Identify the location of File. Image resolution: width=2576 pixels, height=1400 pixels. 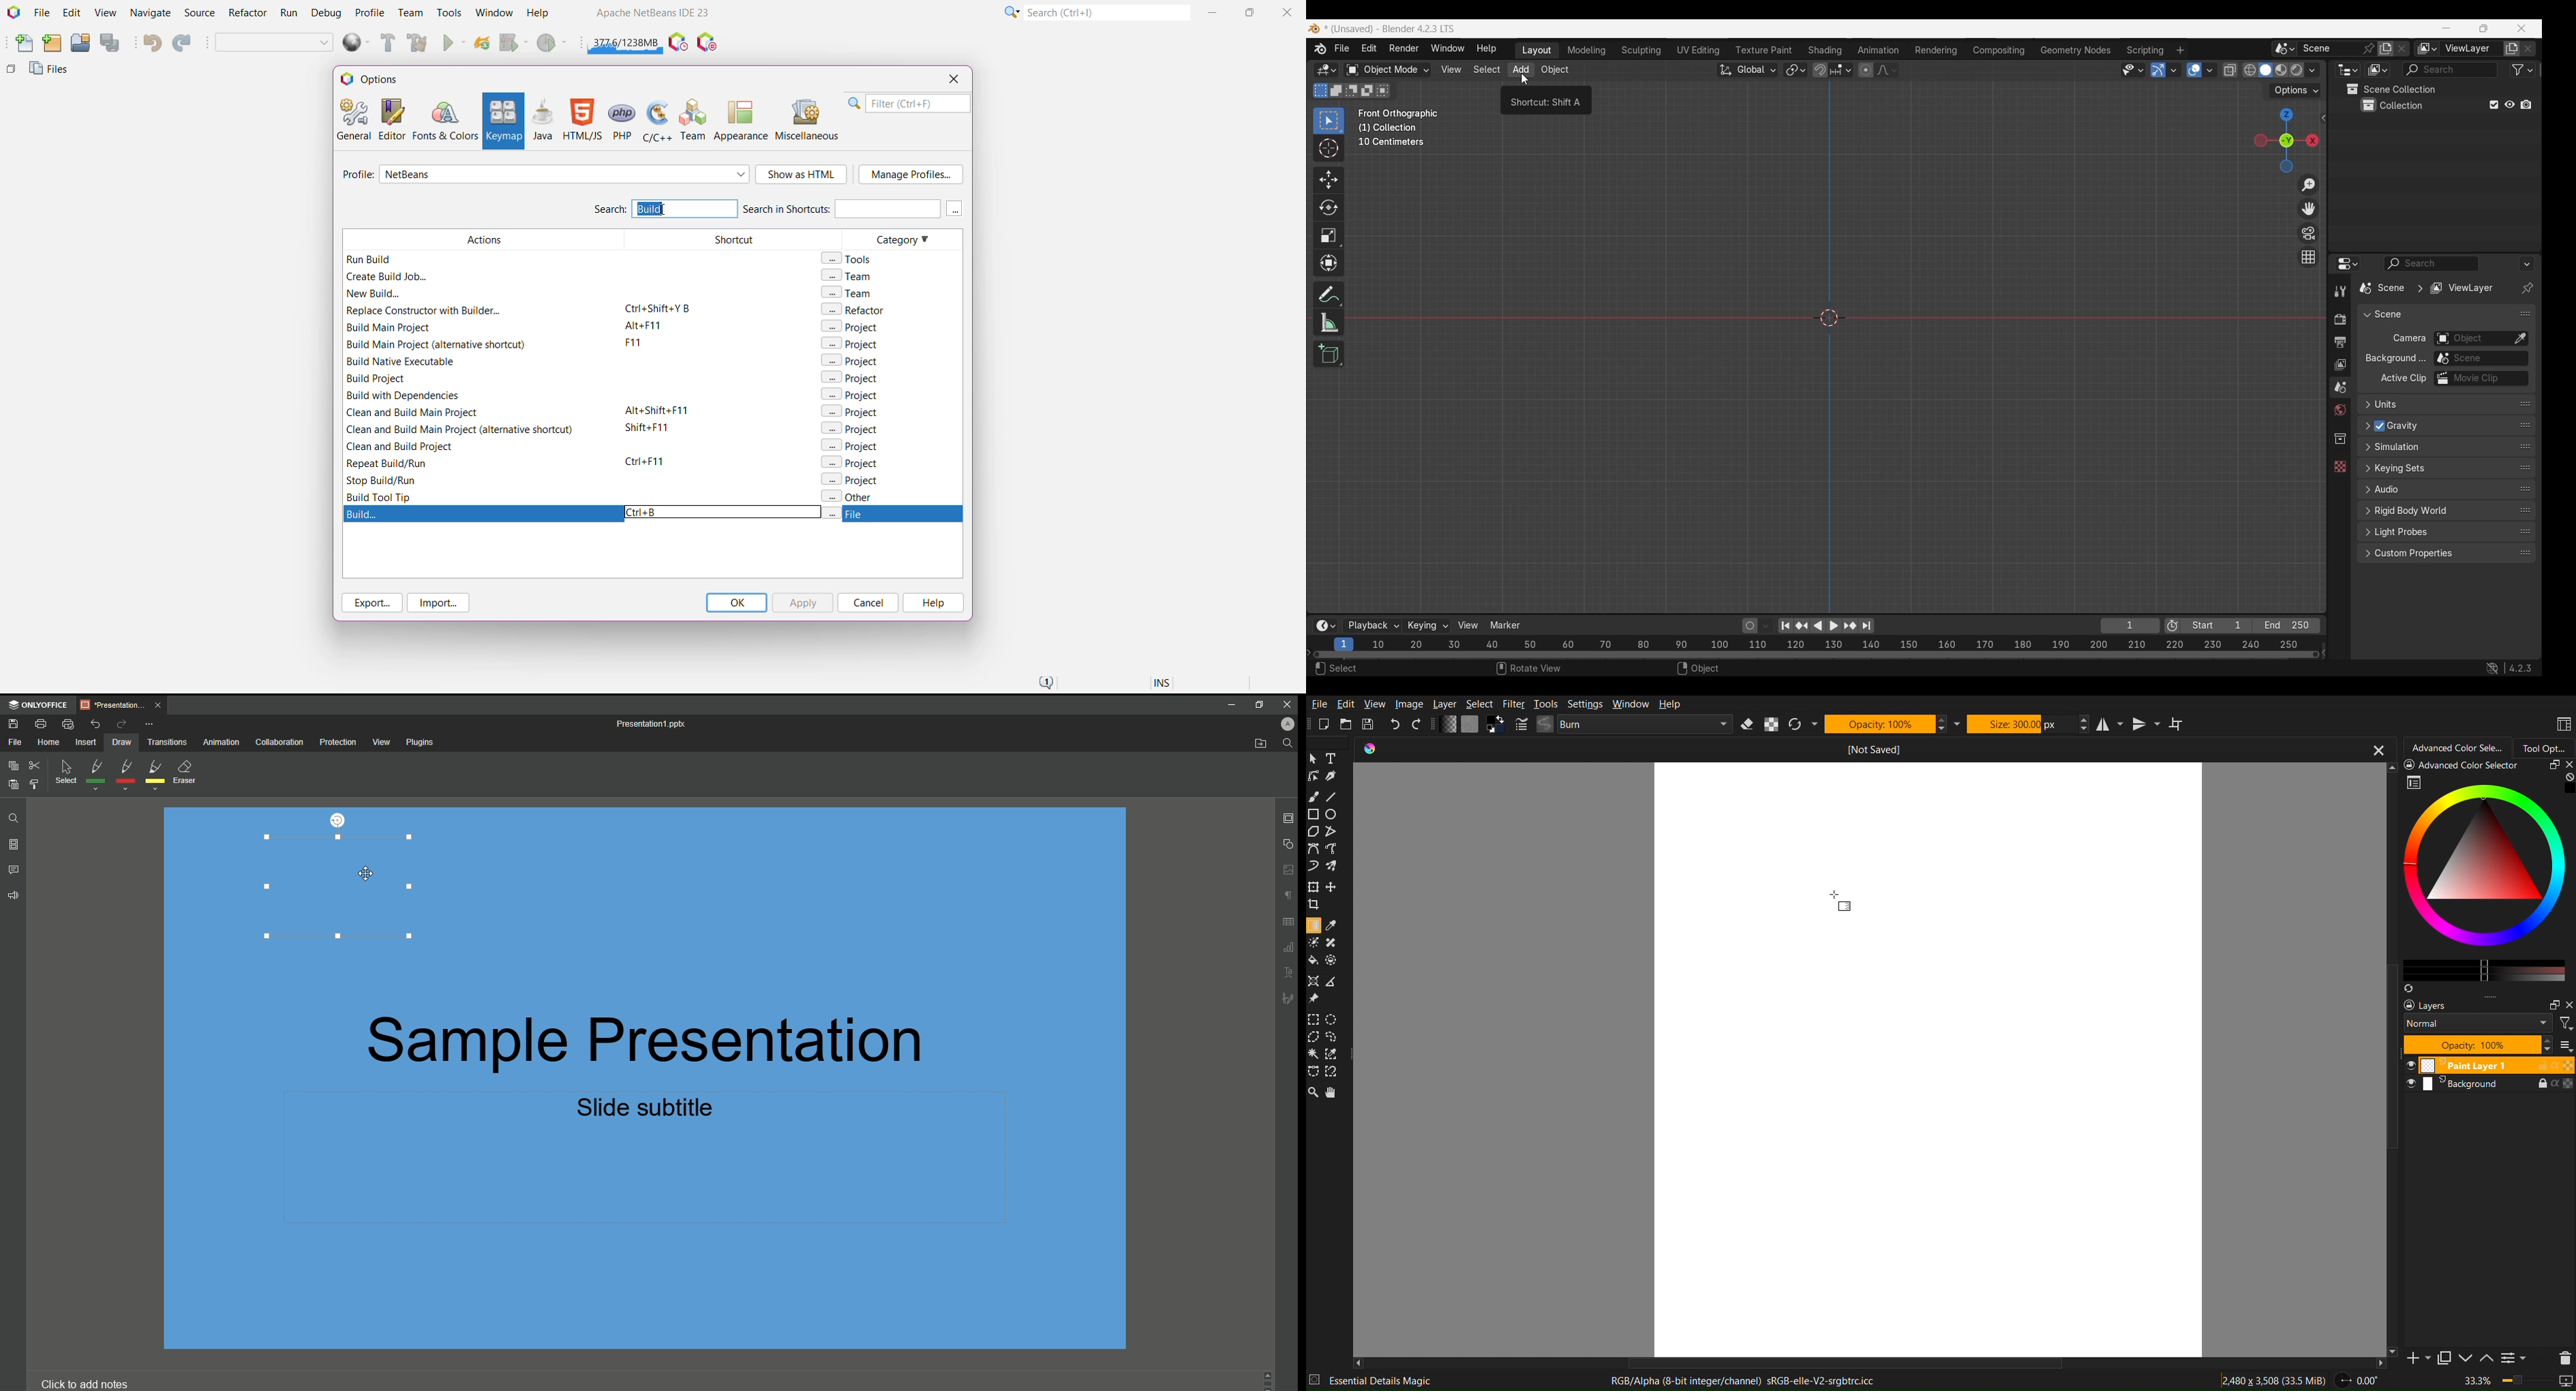
(15, 742).